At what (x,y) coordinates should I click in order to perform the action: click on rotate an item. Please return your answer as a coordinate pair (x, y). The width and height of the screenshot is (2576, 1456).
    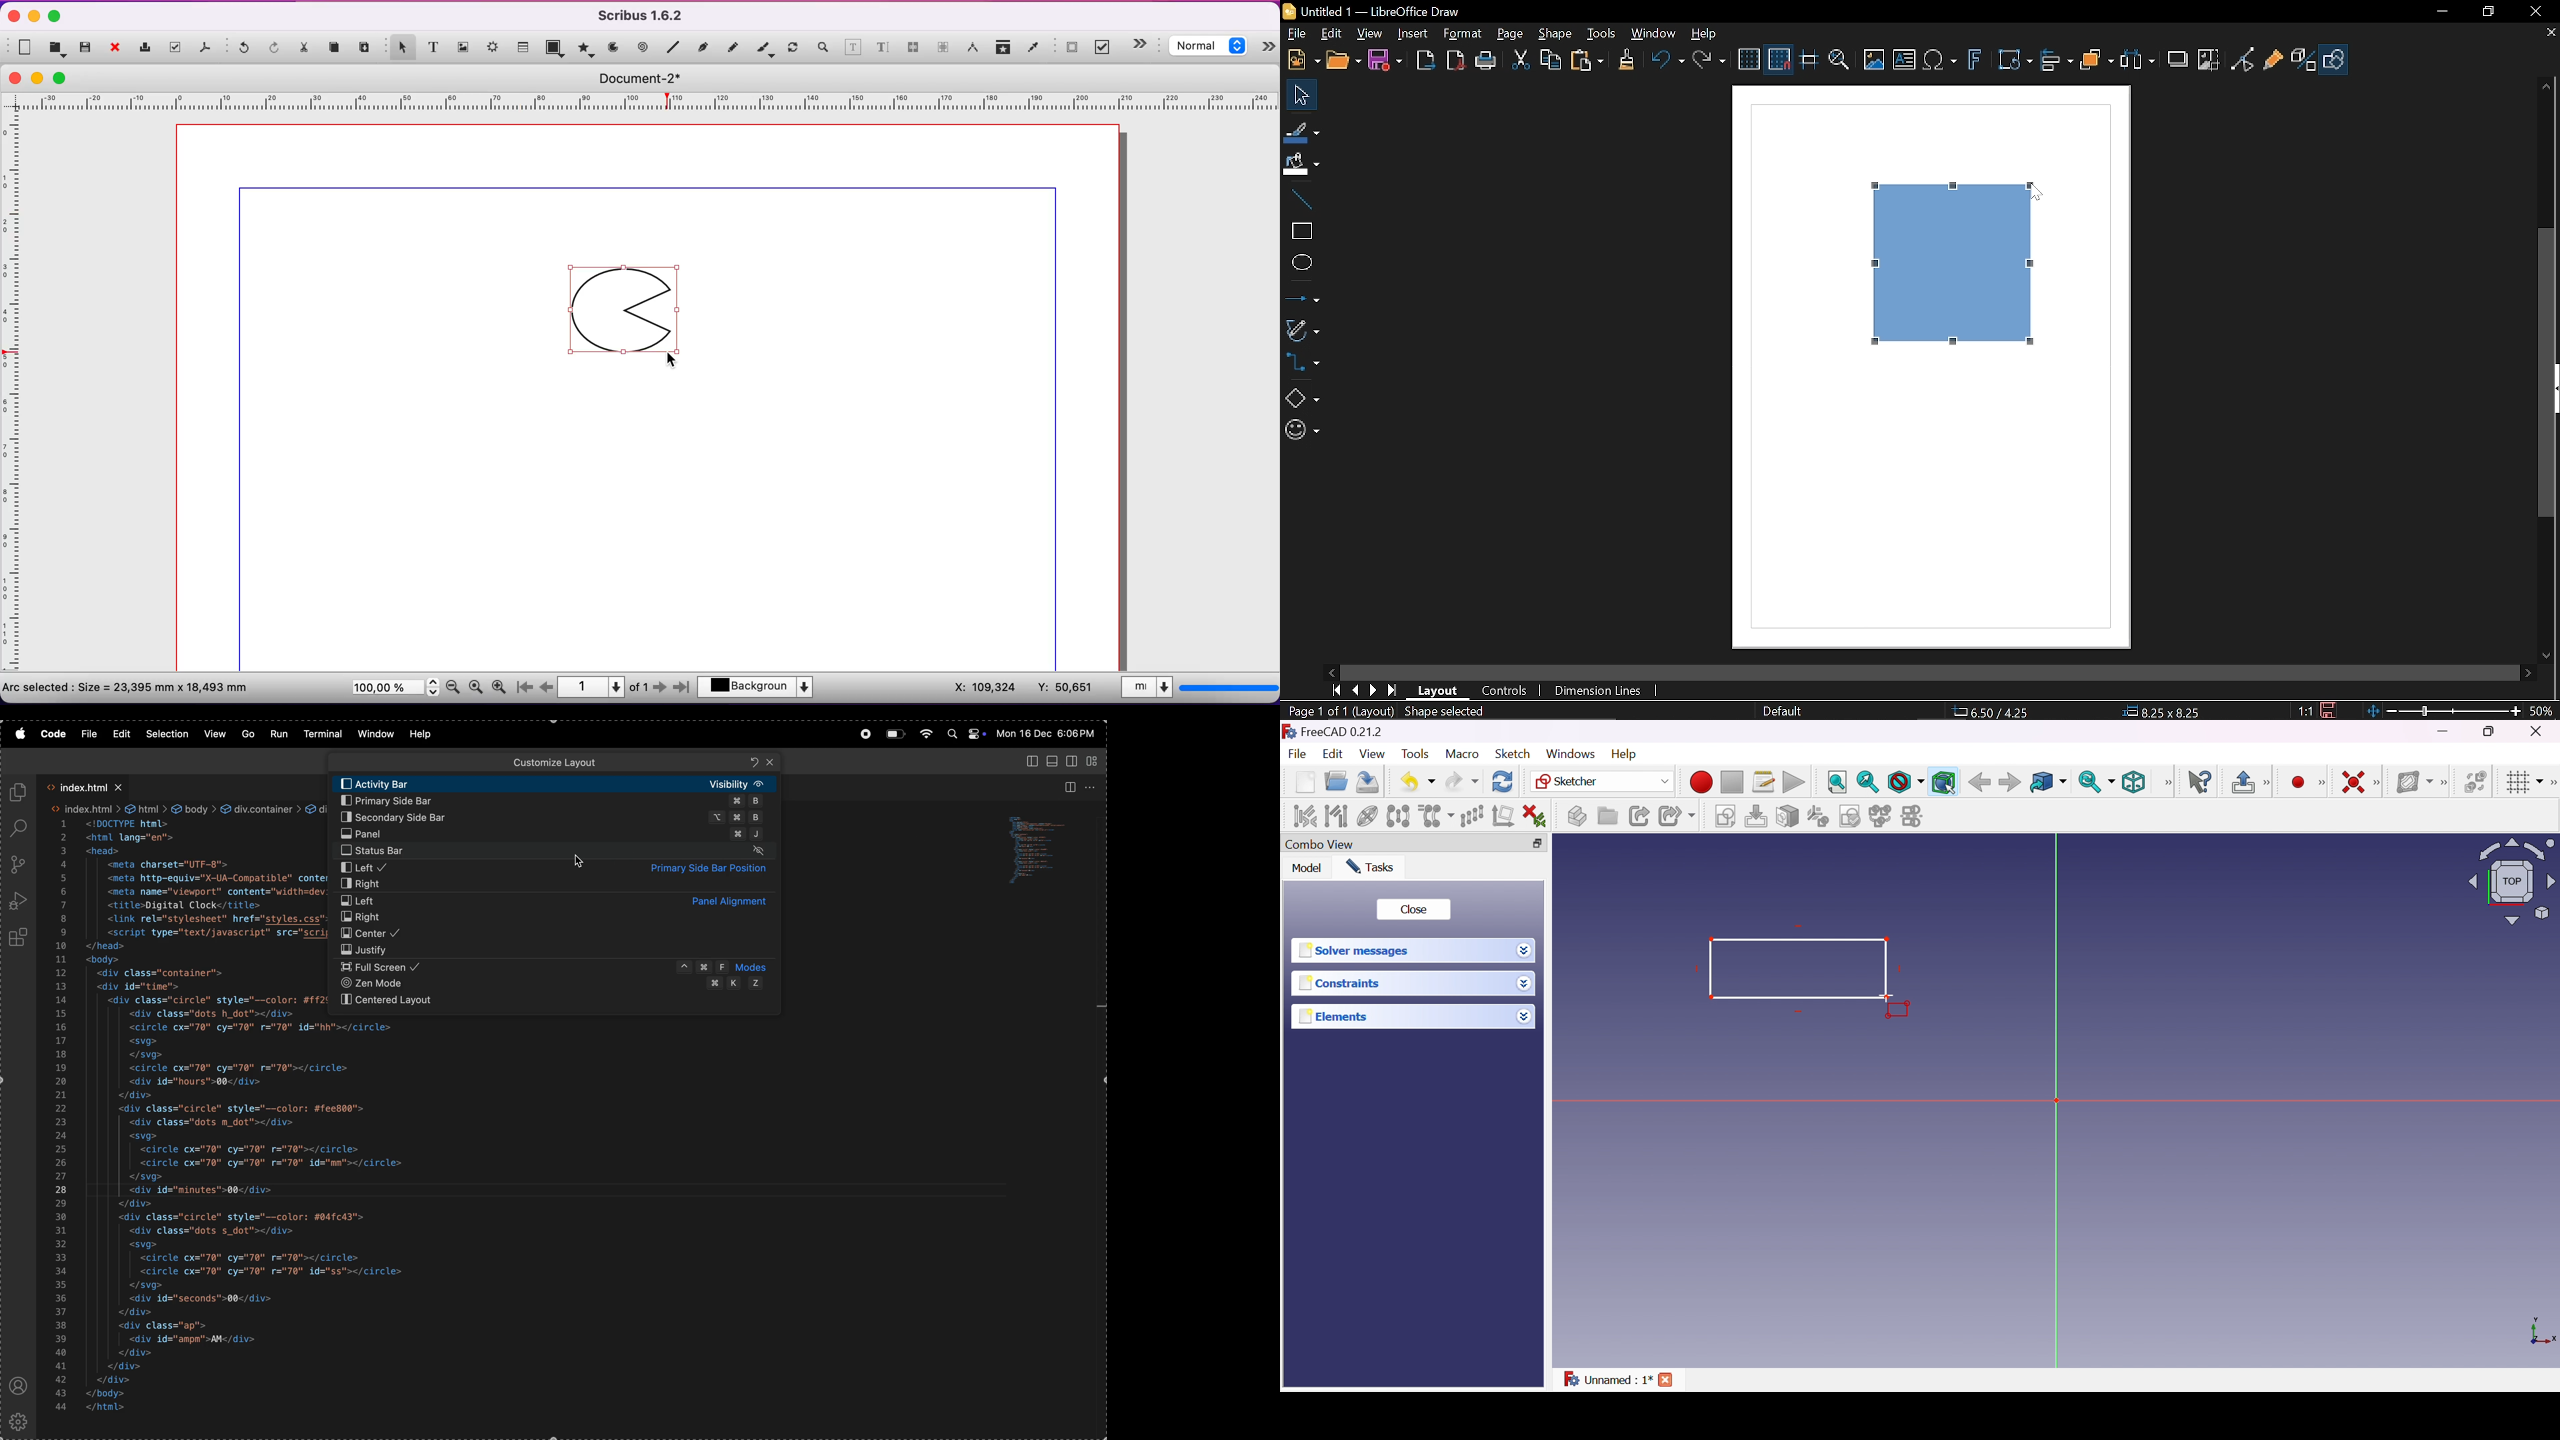
    Looking at the image, I should click on (793, 49).